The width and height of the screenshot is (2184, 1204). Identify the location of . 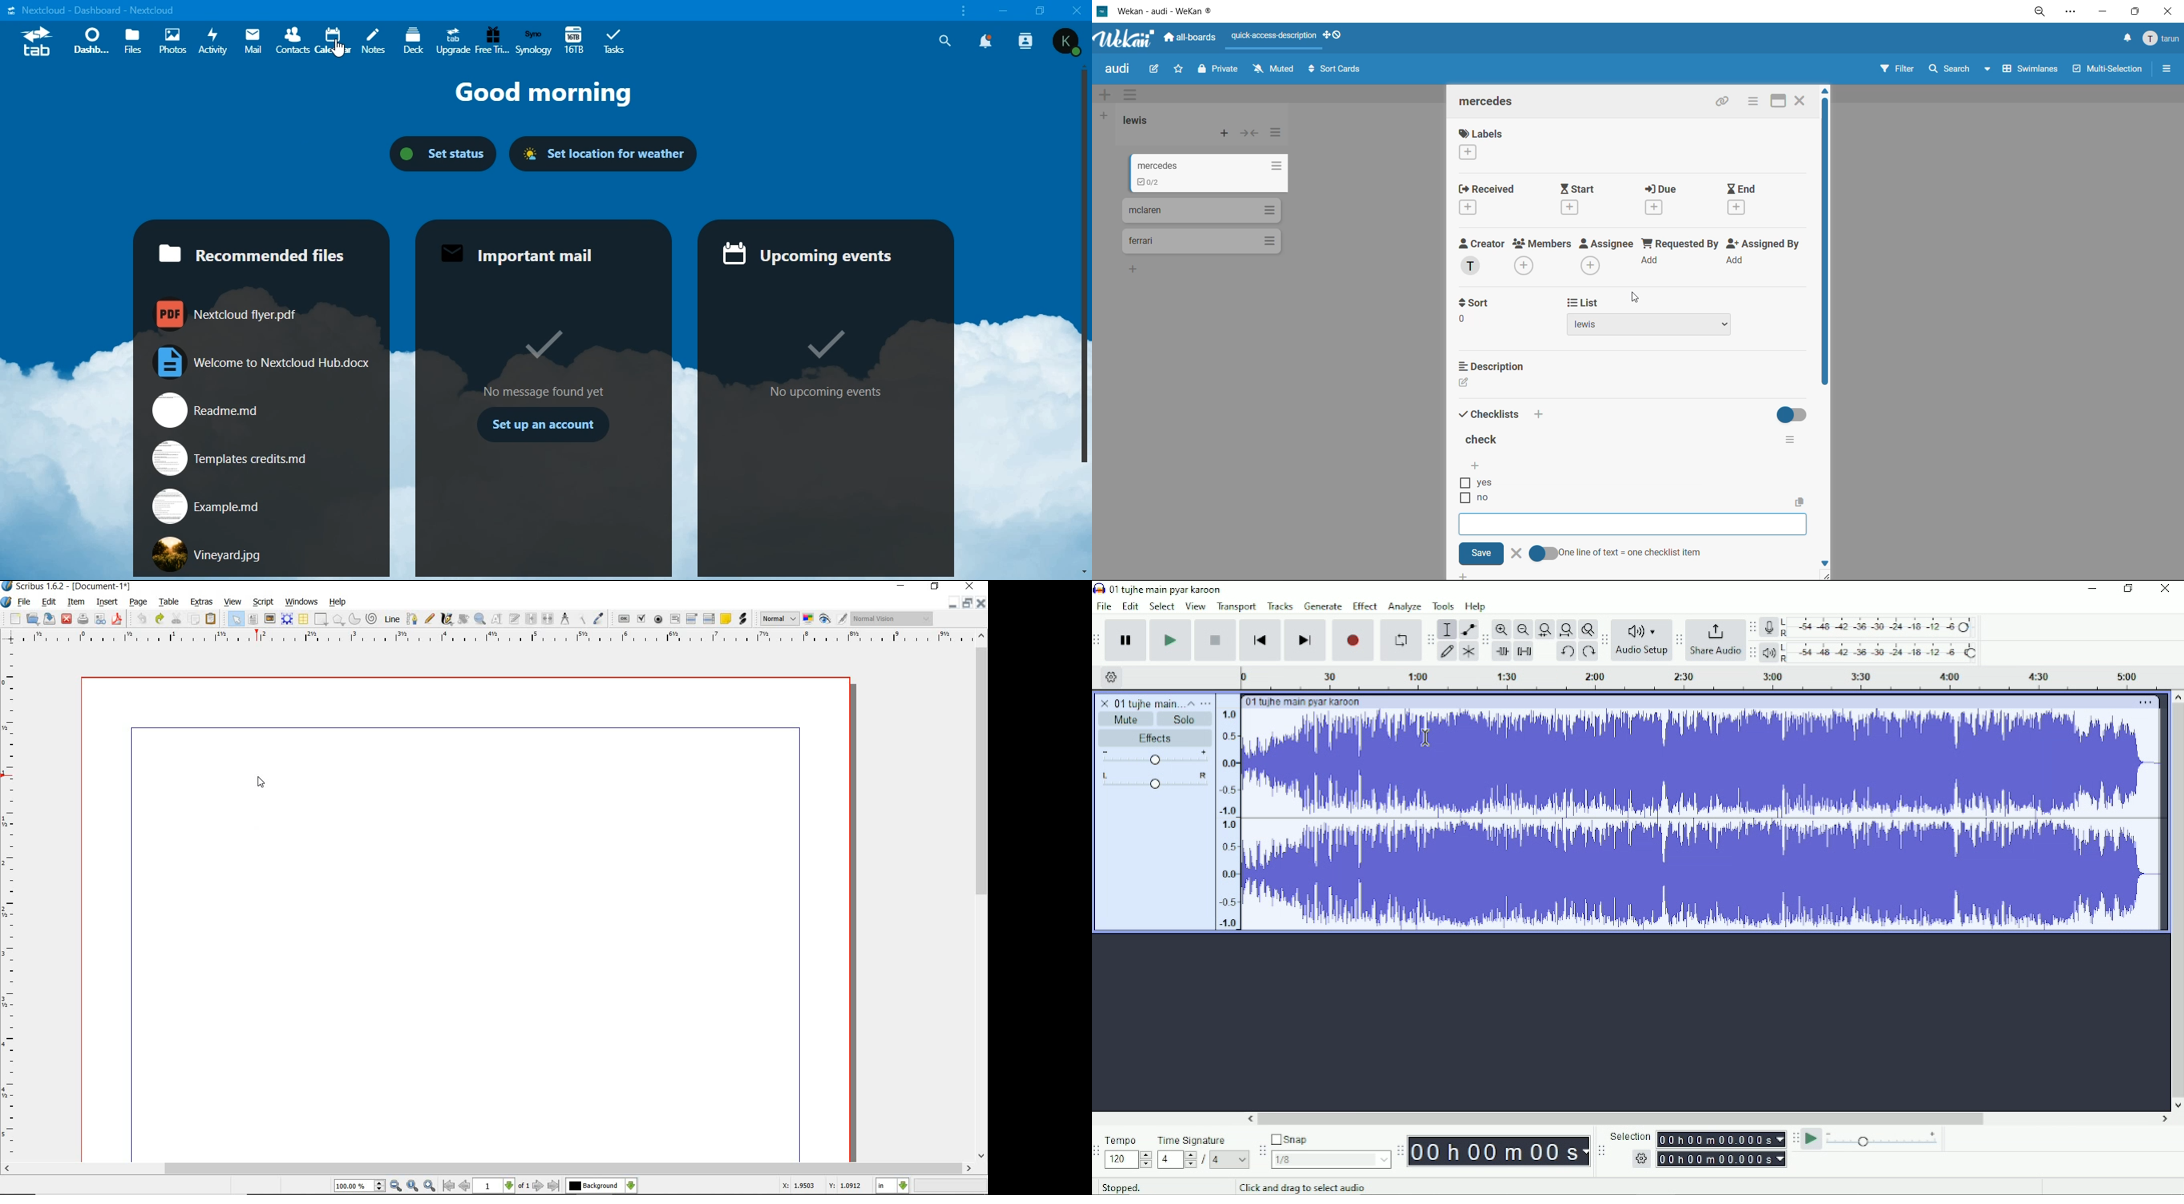
(1067, 42).